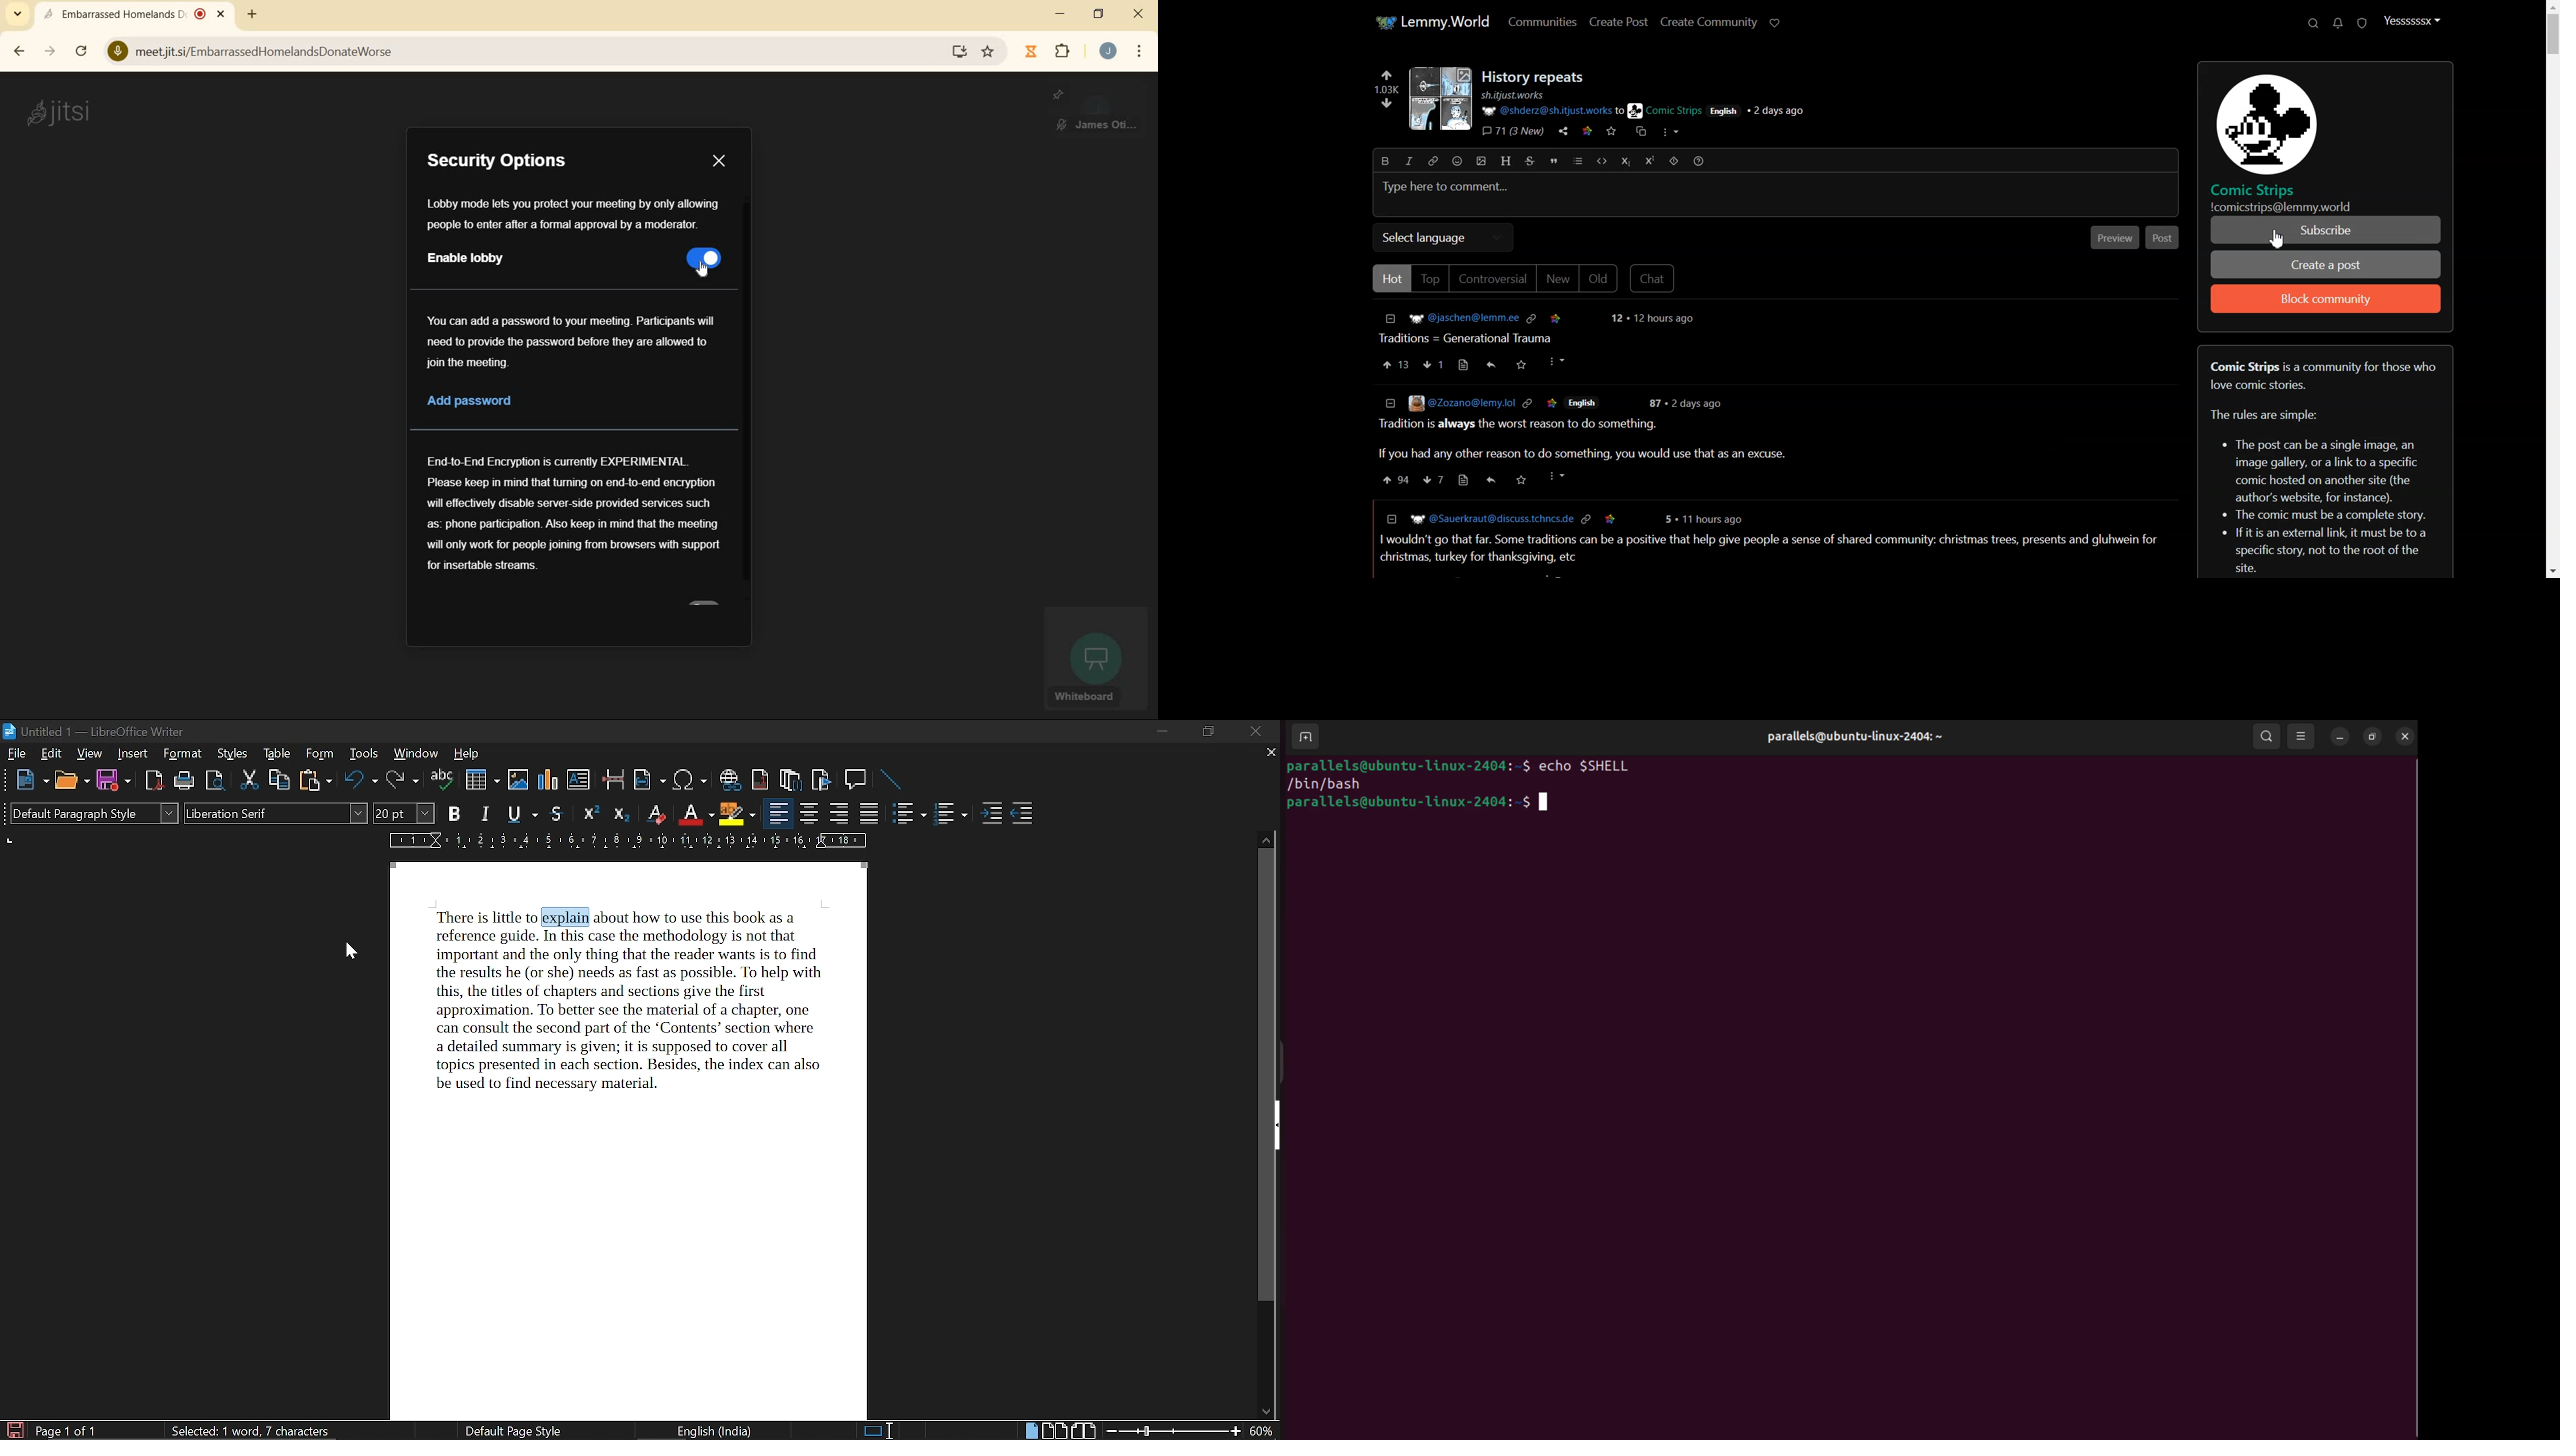  I want to click on « The comic must be a complete story., so click(2333, 516).